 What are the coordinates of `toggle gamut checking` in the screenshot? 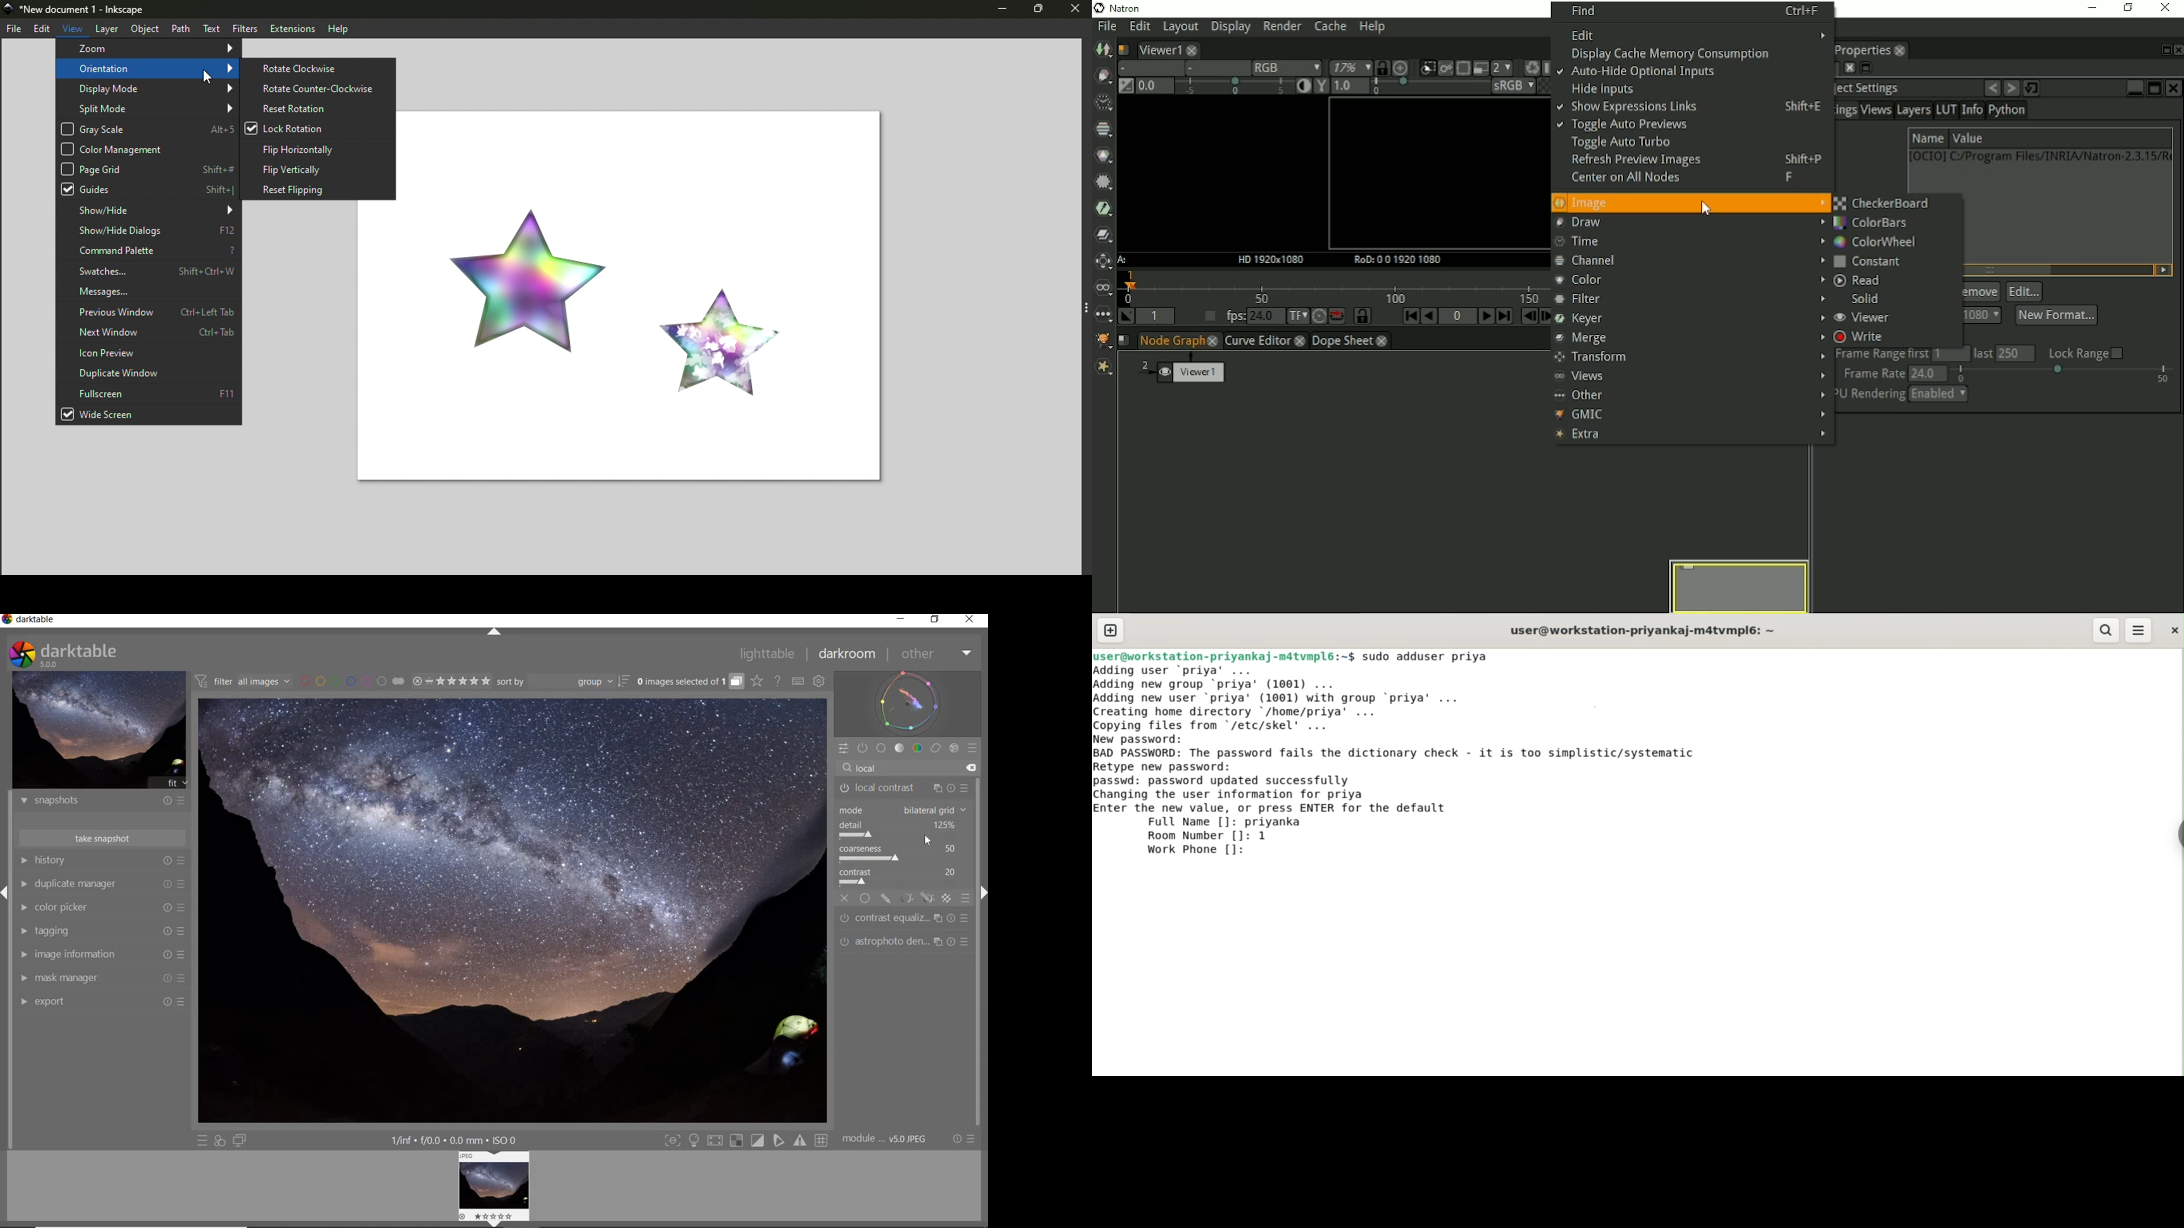 It's located at (803, 1141).